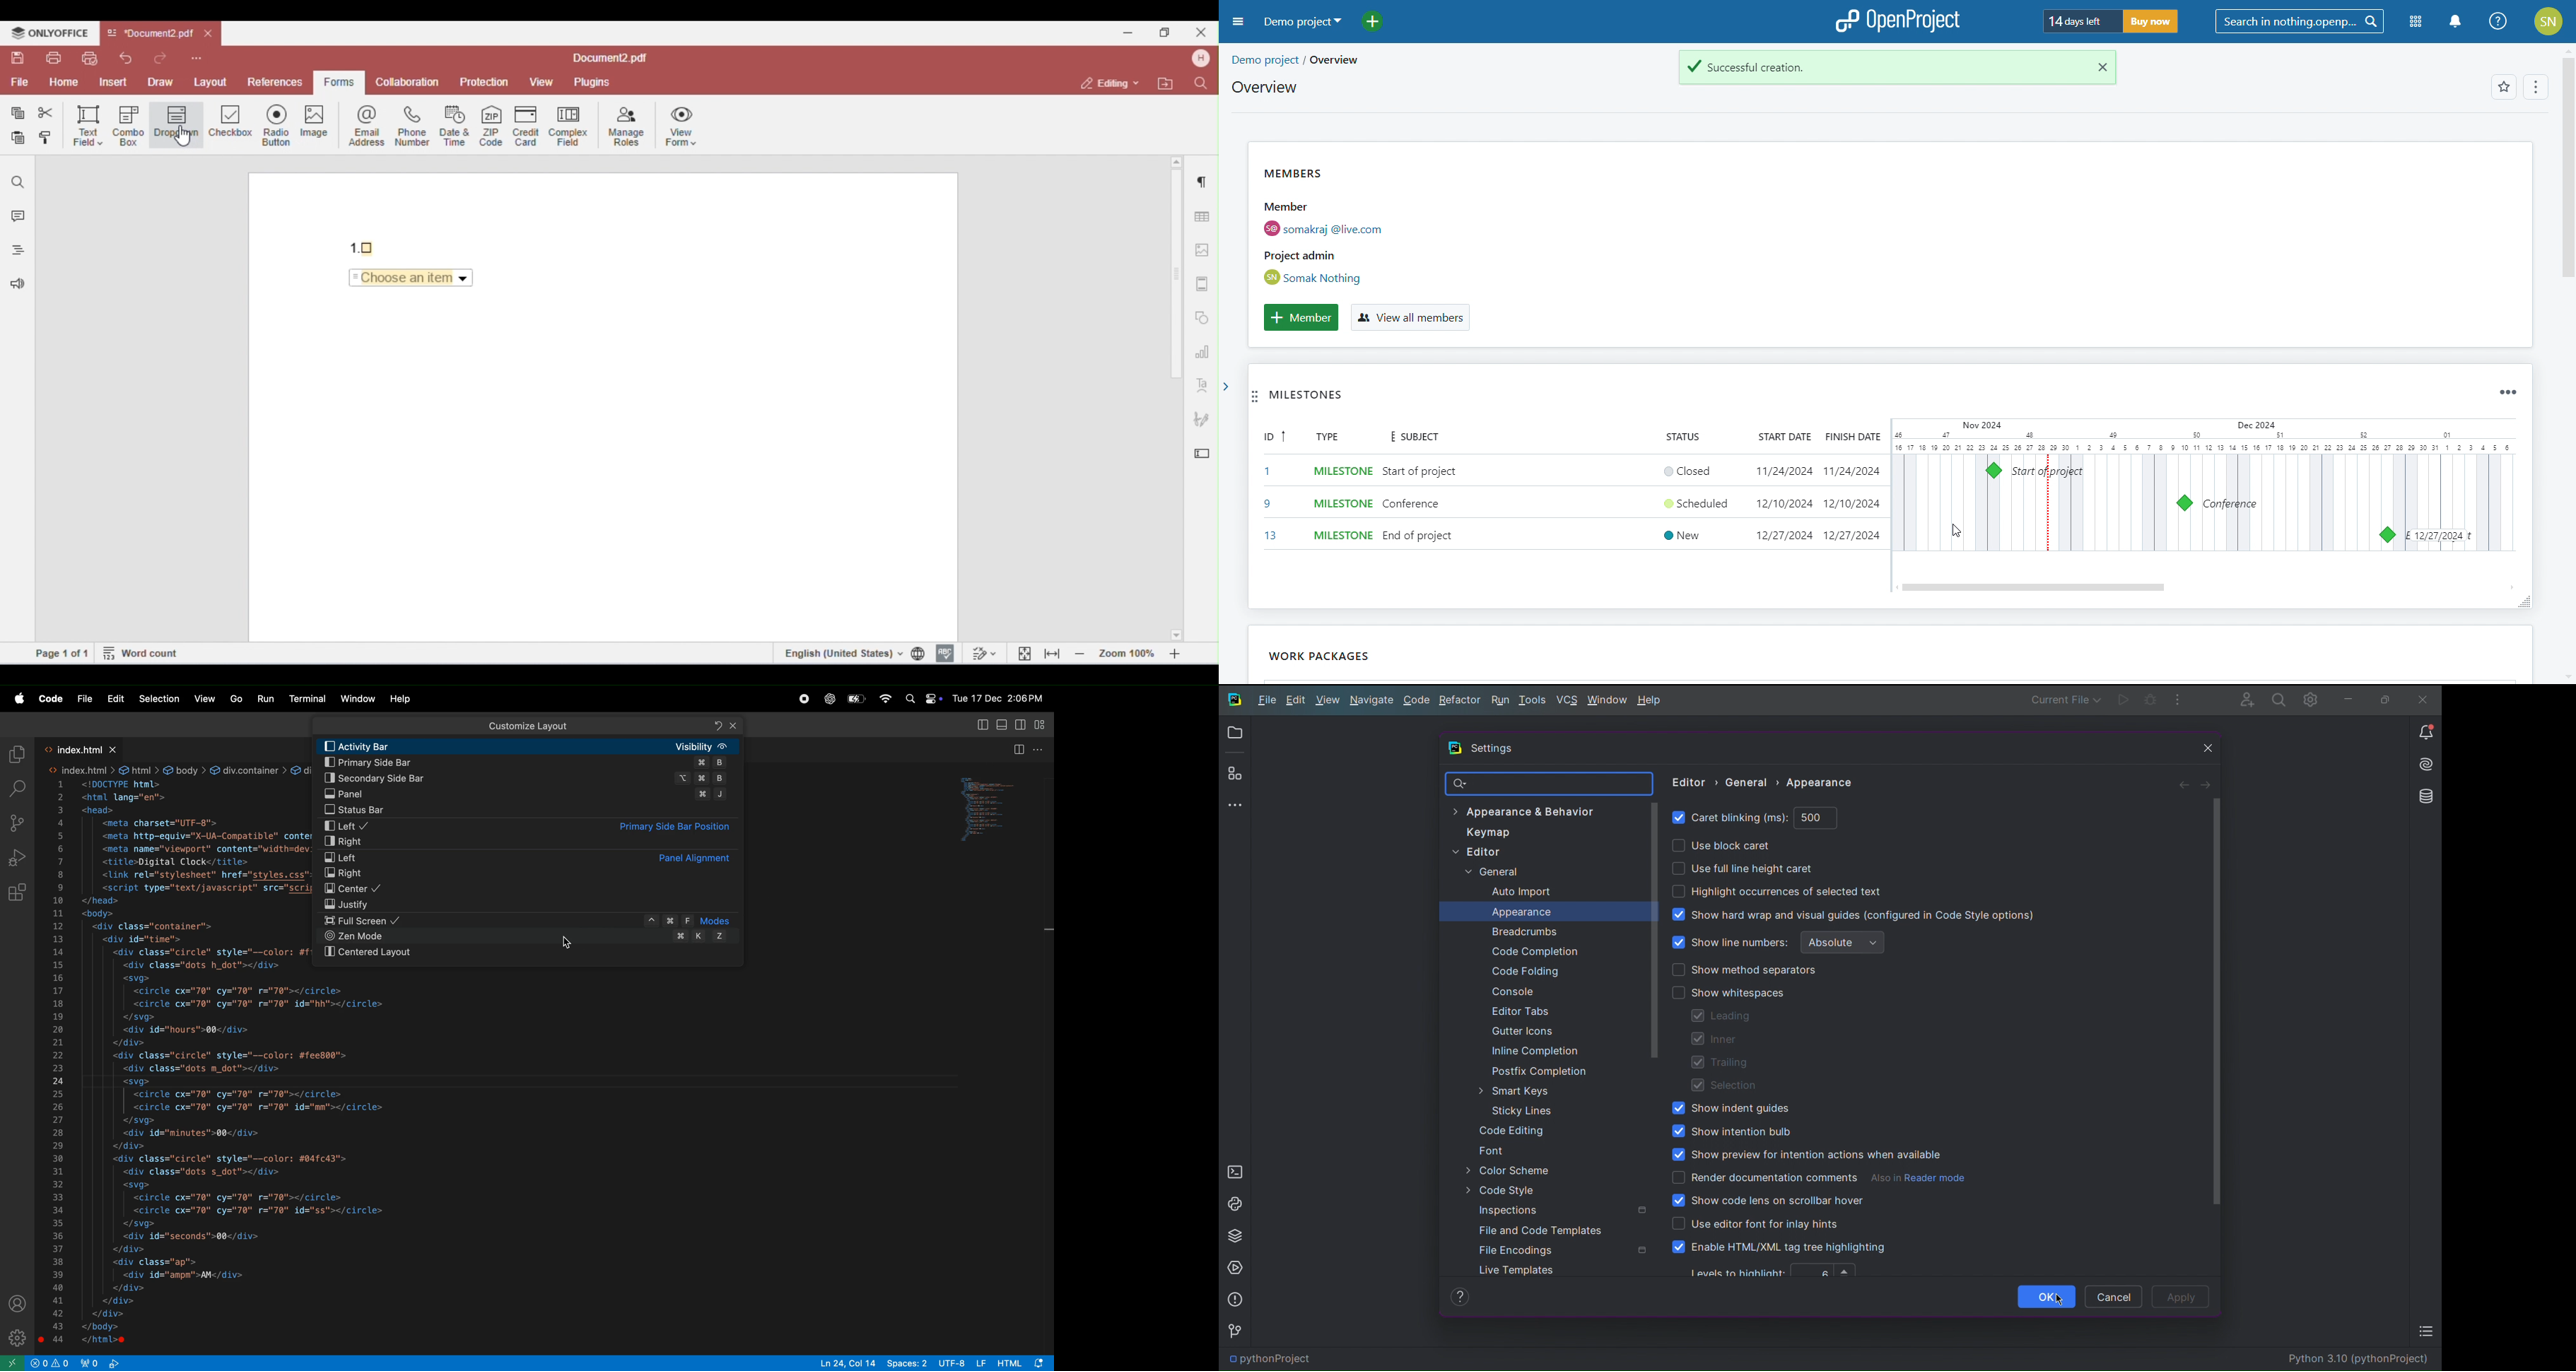  I want to click on widget options, so click(2506, 392).